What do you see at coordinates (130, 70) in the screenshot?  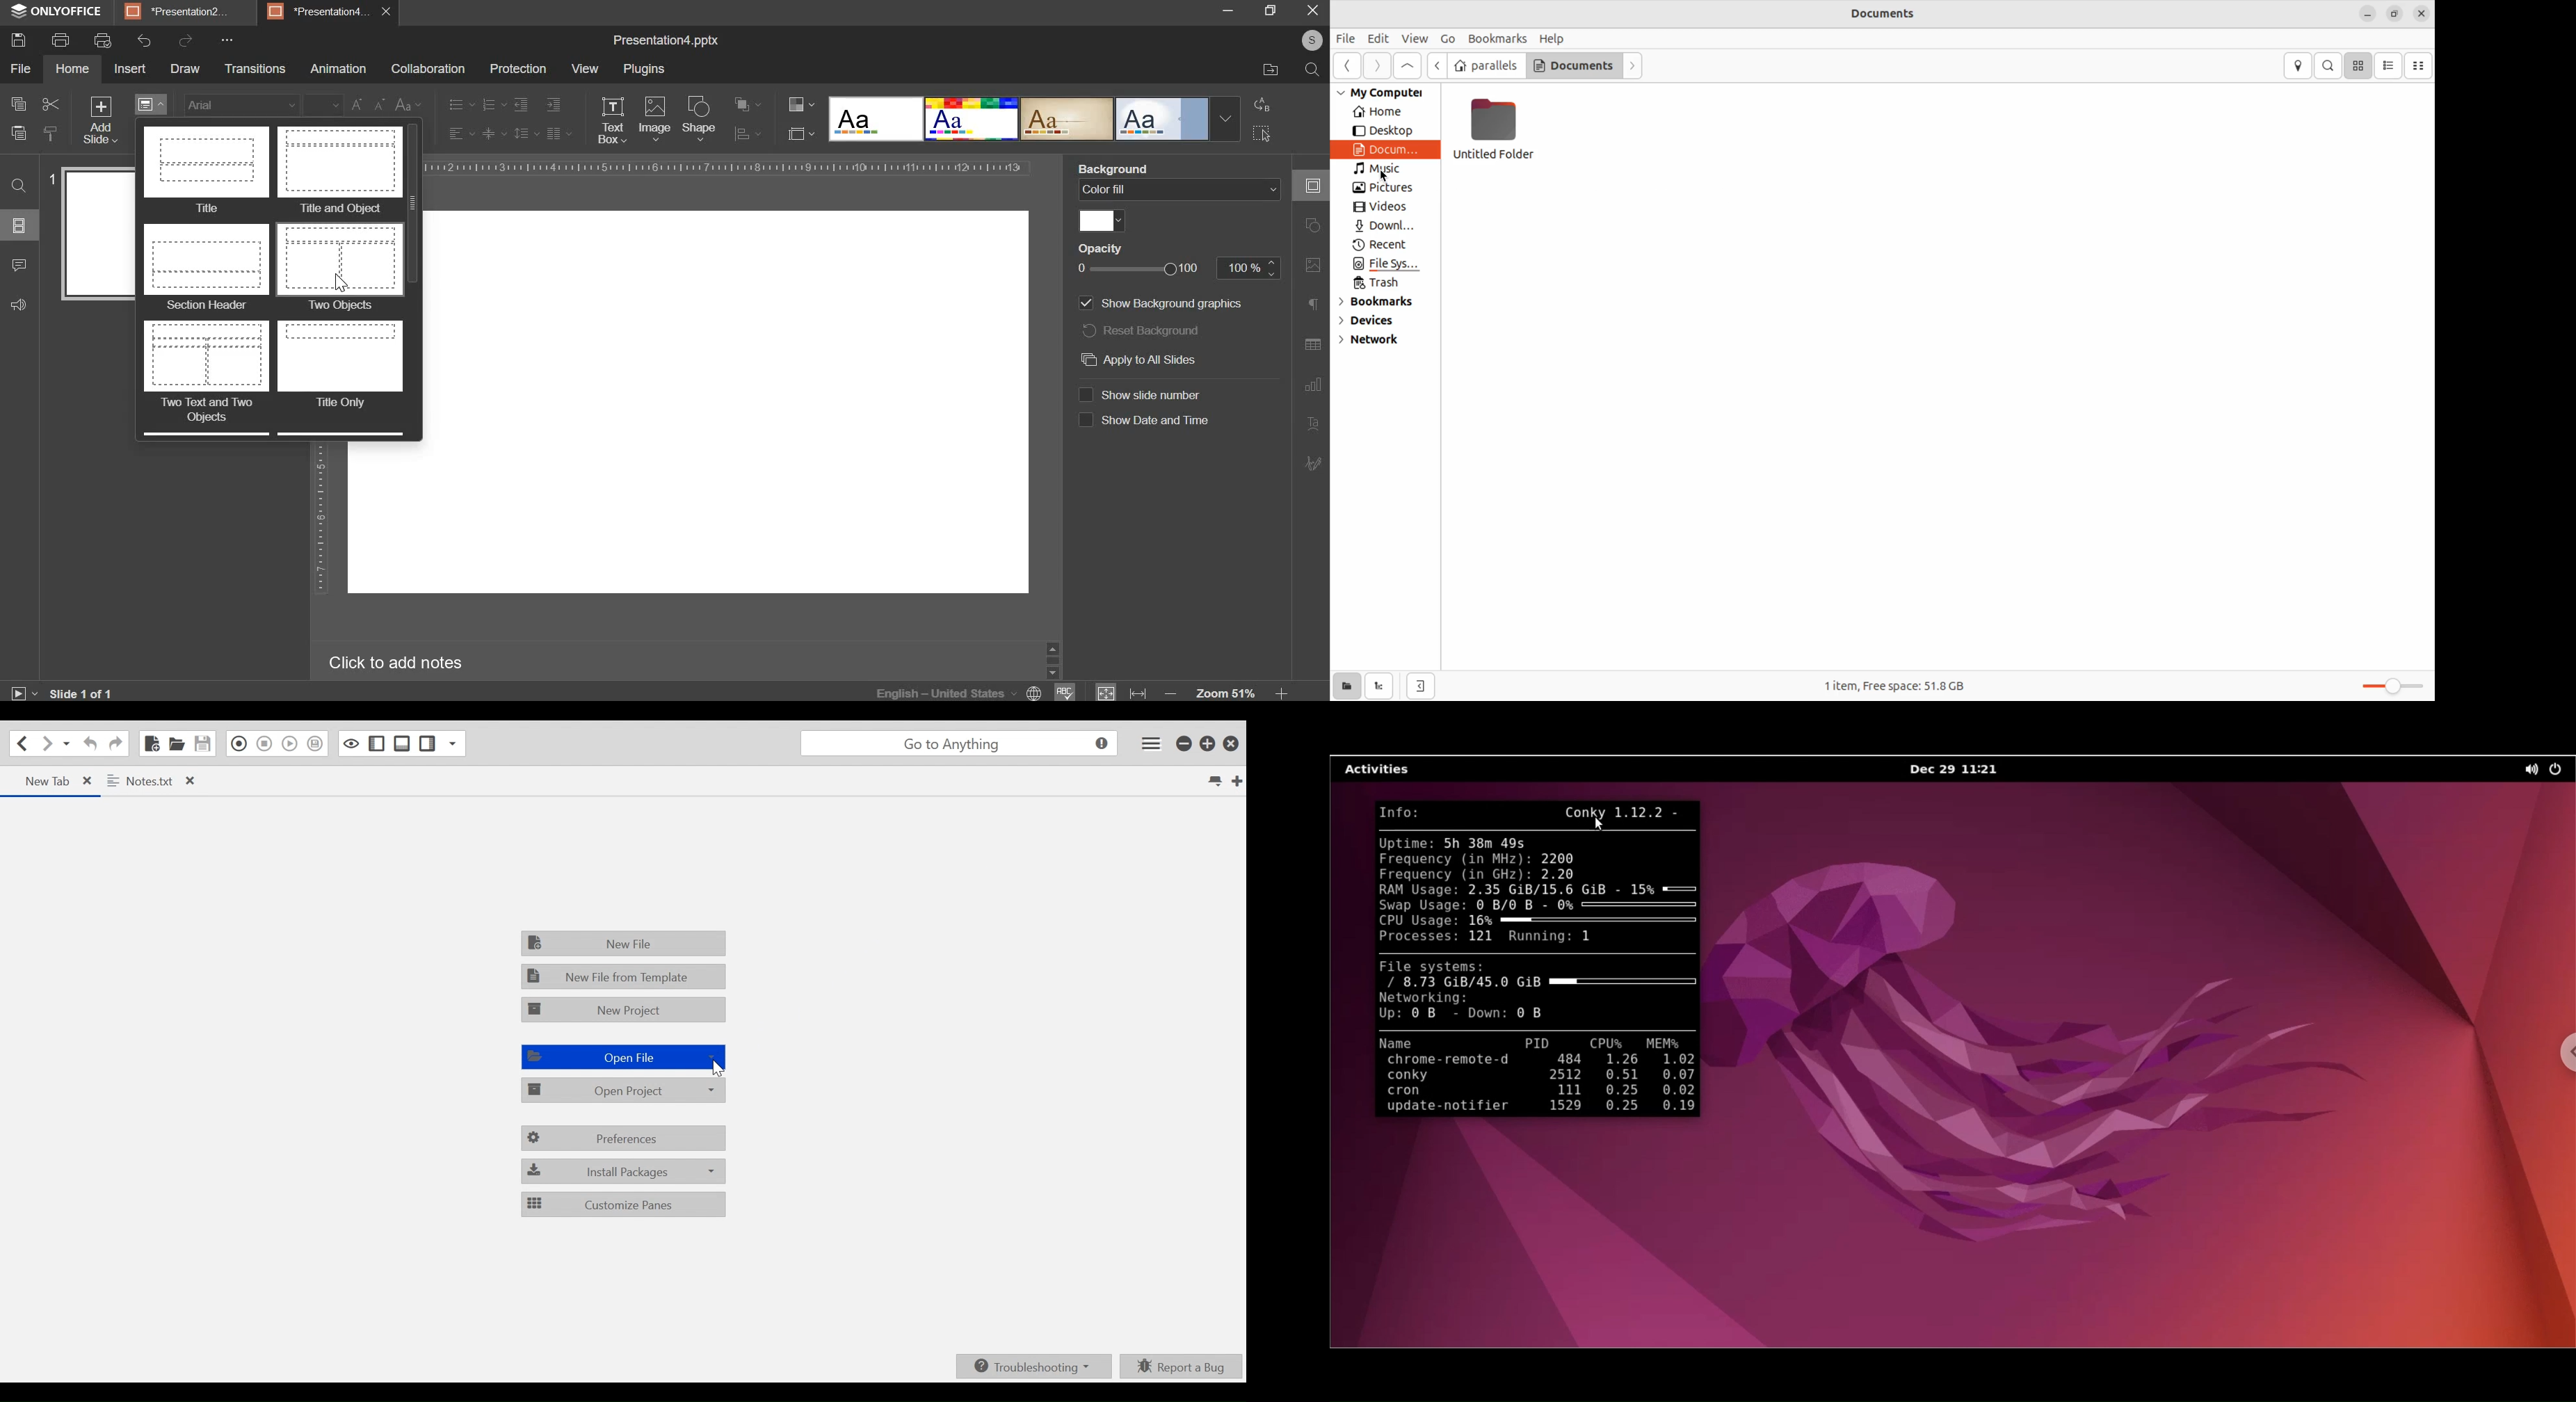 I see `insert` at bounding box center [130, 70].